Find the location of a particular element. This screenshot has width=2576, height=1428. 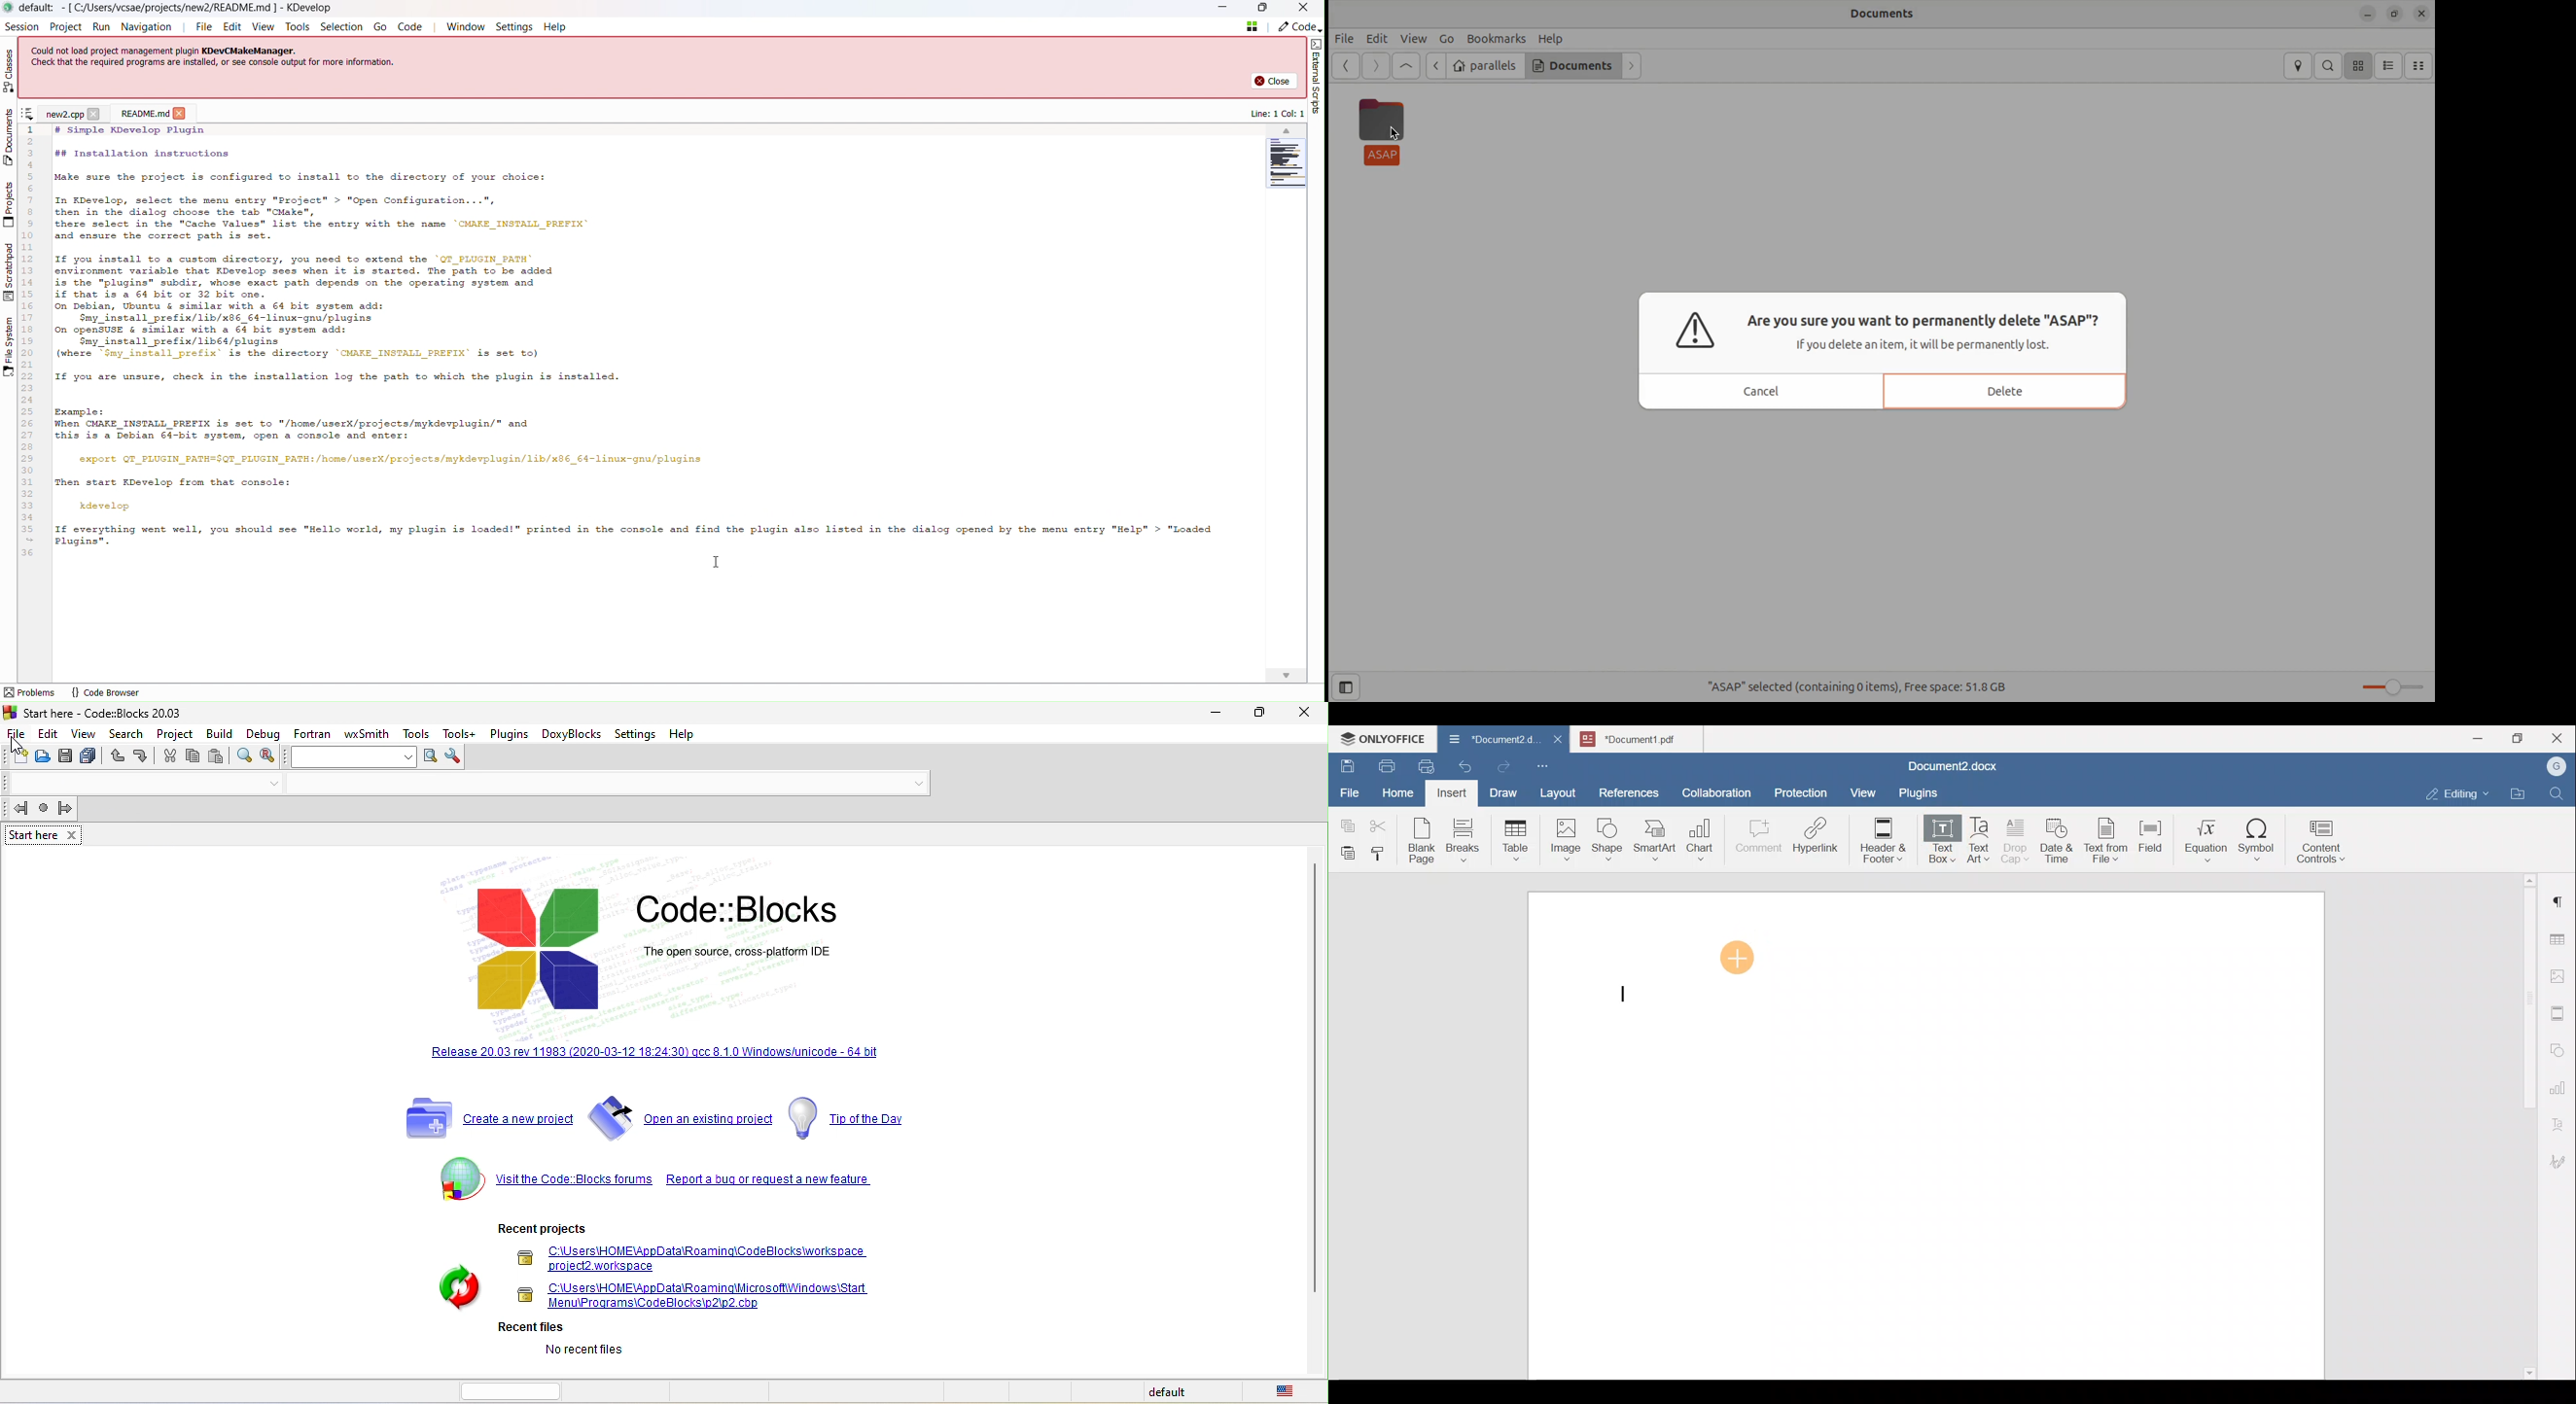

Plugins is located at coordinates (1923, 791).